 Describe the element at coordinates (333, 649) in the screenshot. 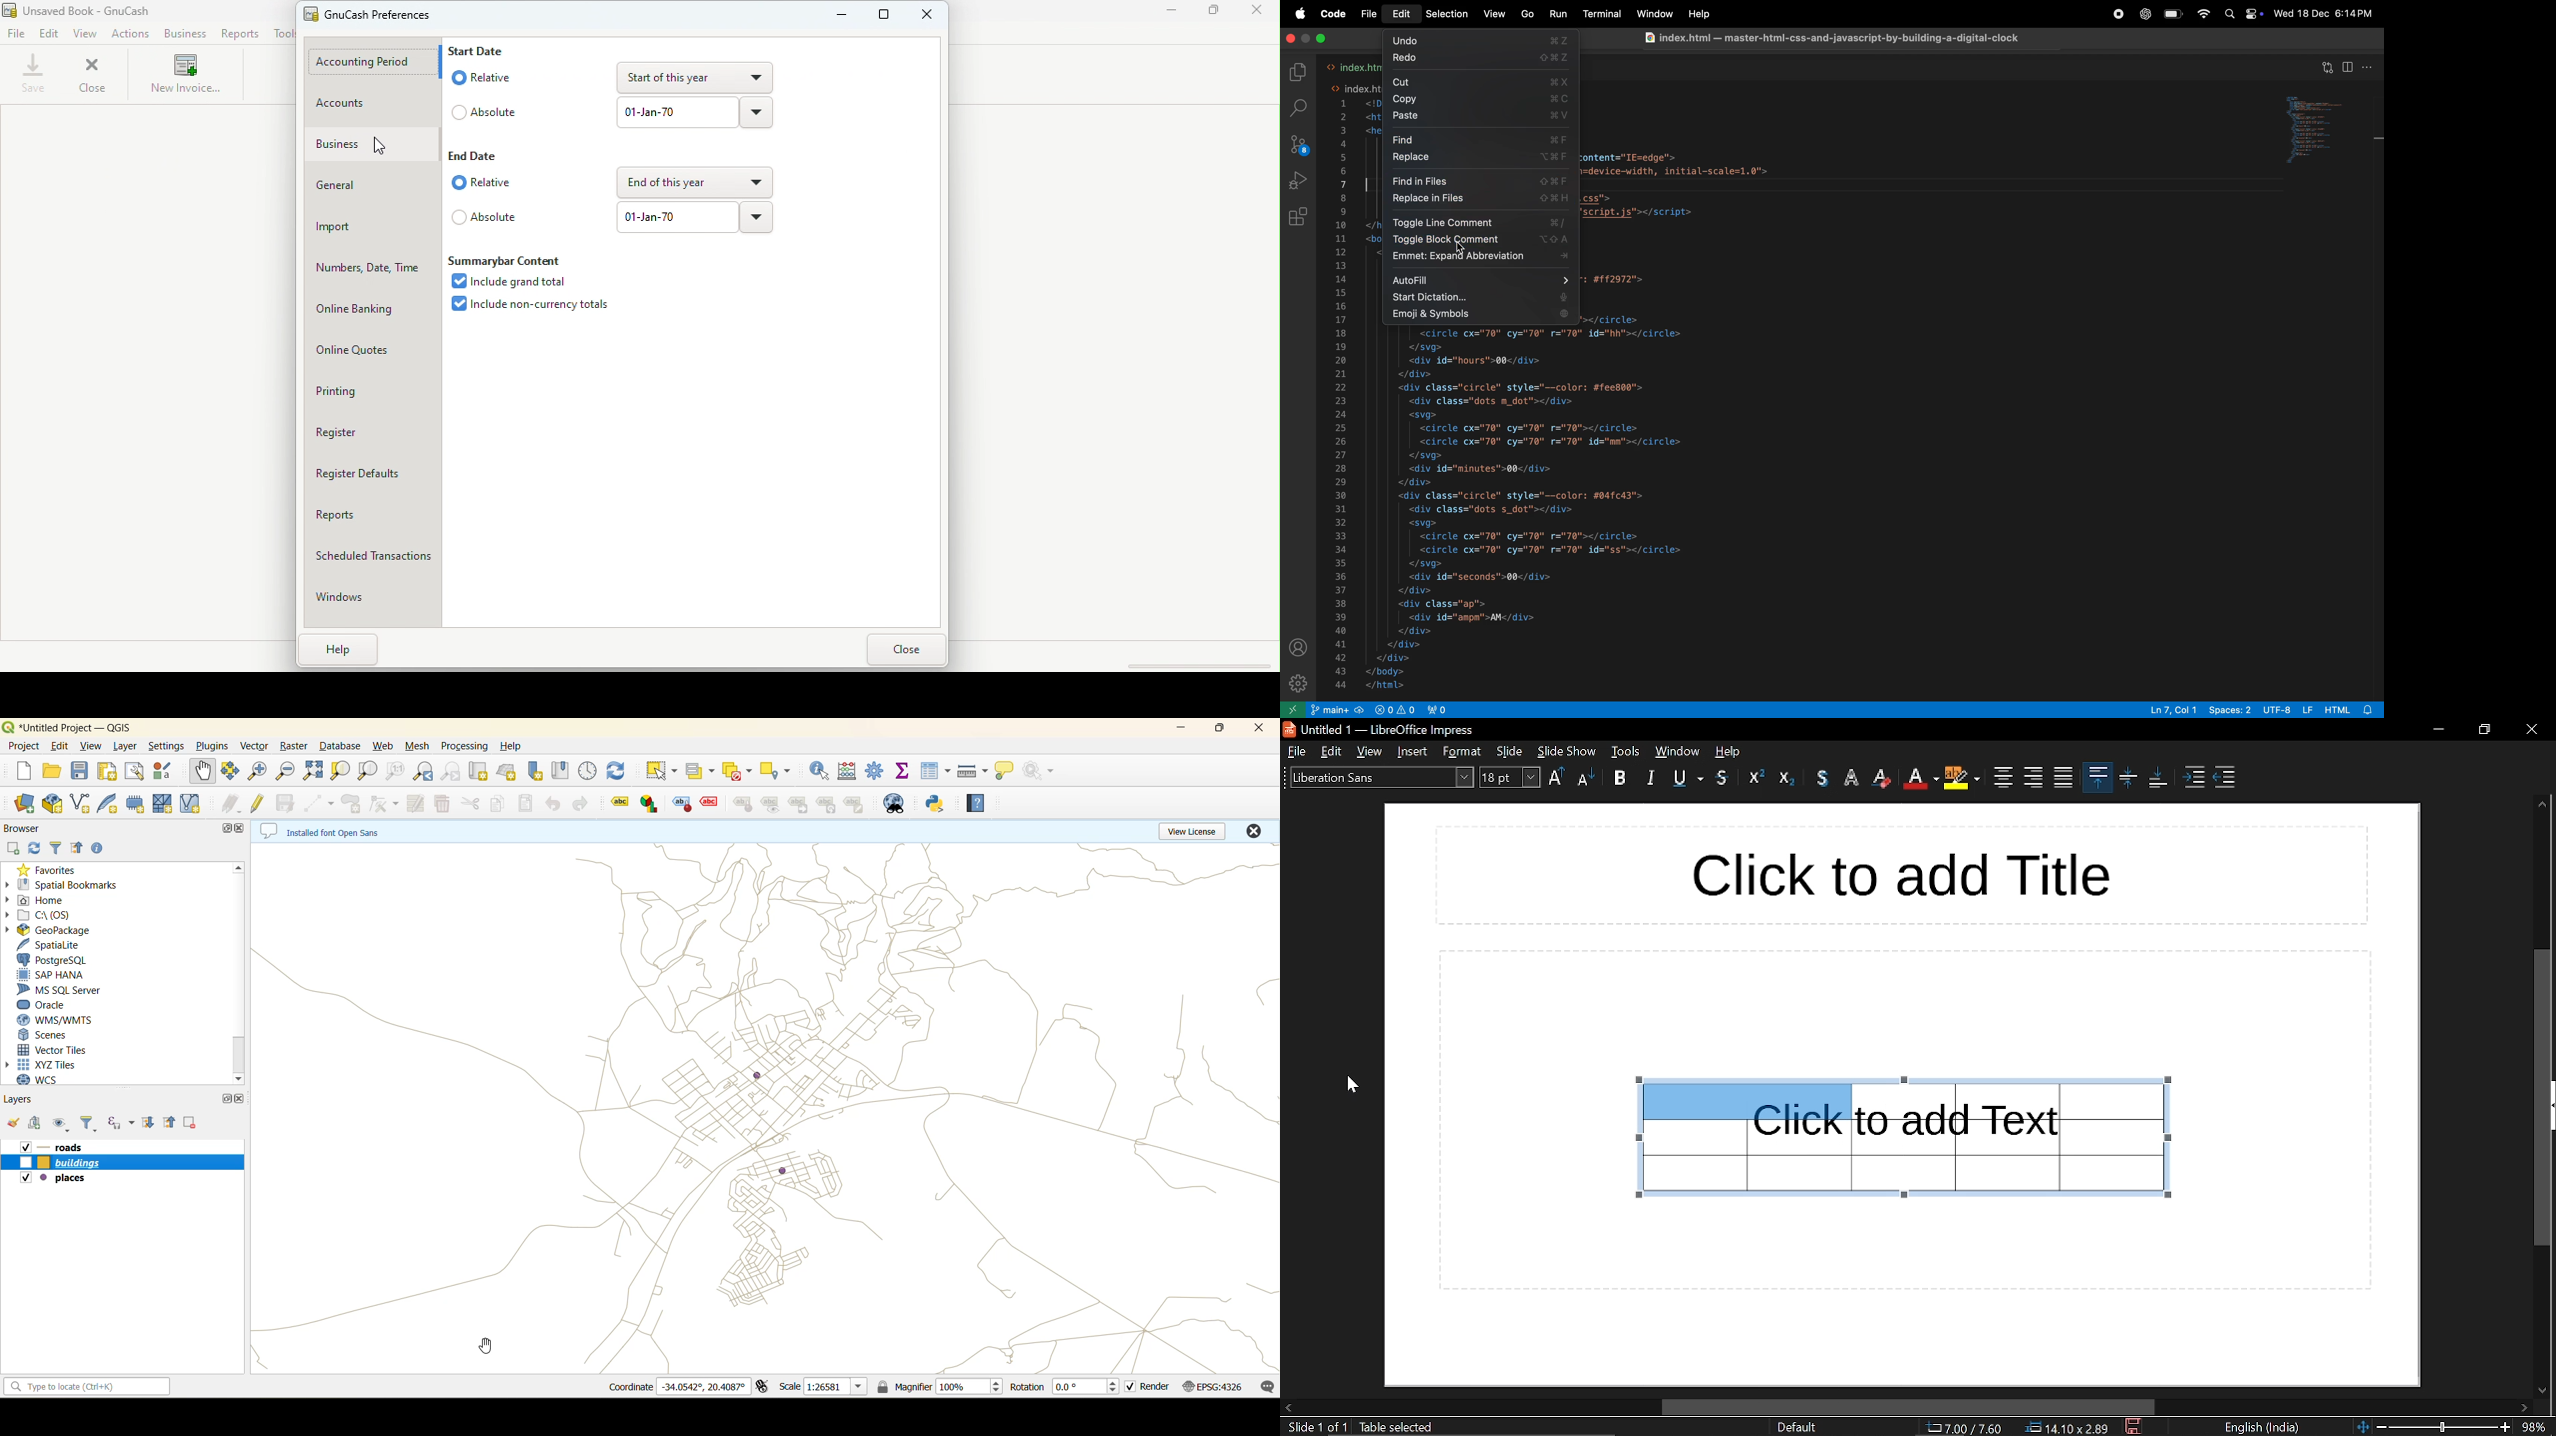

I see `Help` at that location.